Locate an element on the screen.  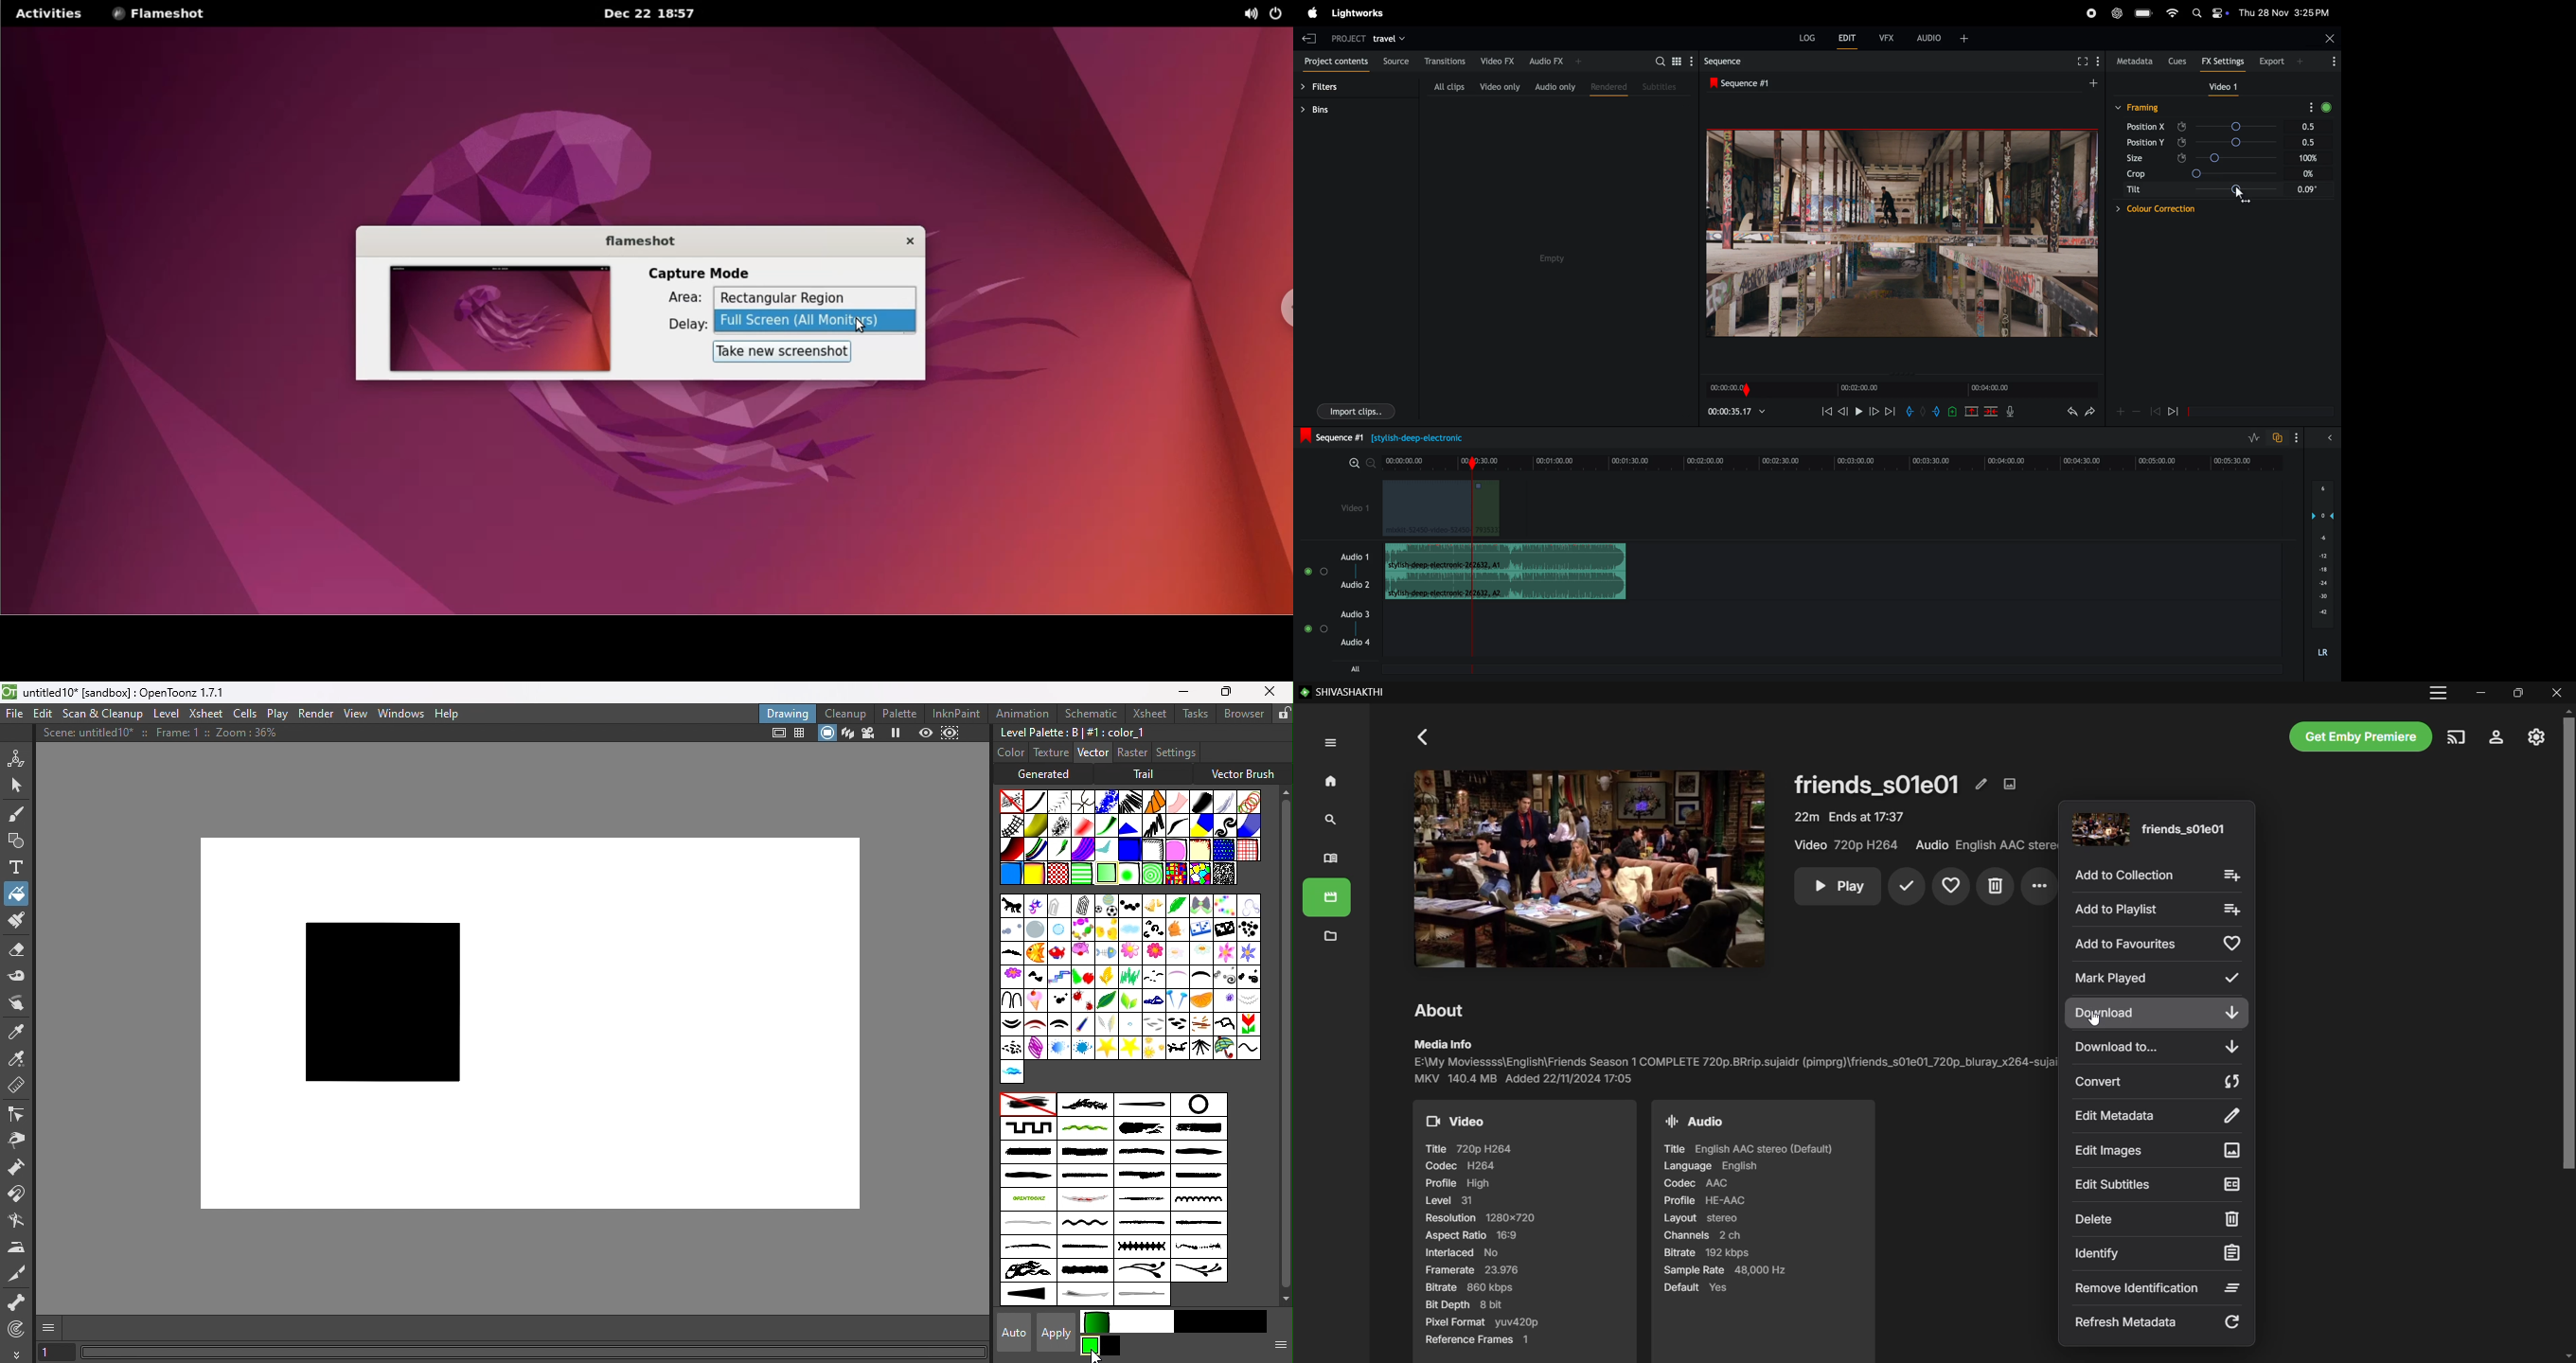
light works menu is located at coordinates (1363, 14).